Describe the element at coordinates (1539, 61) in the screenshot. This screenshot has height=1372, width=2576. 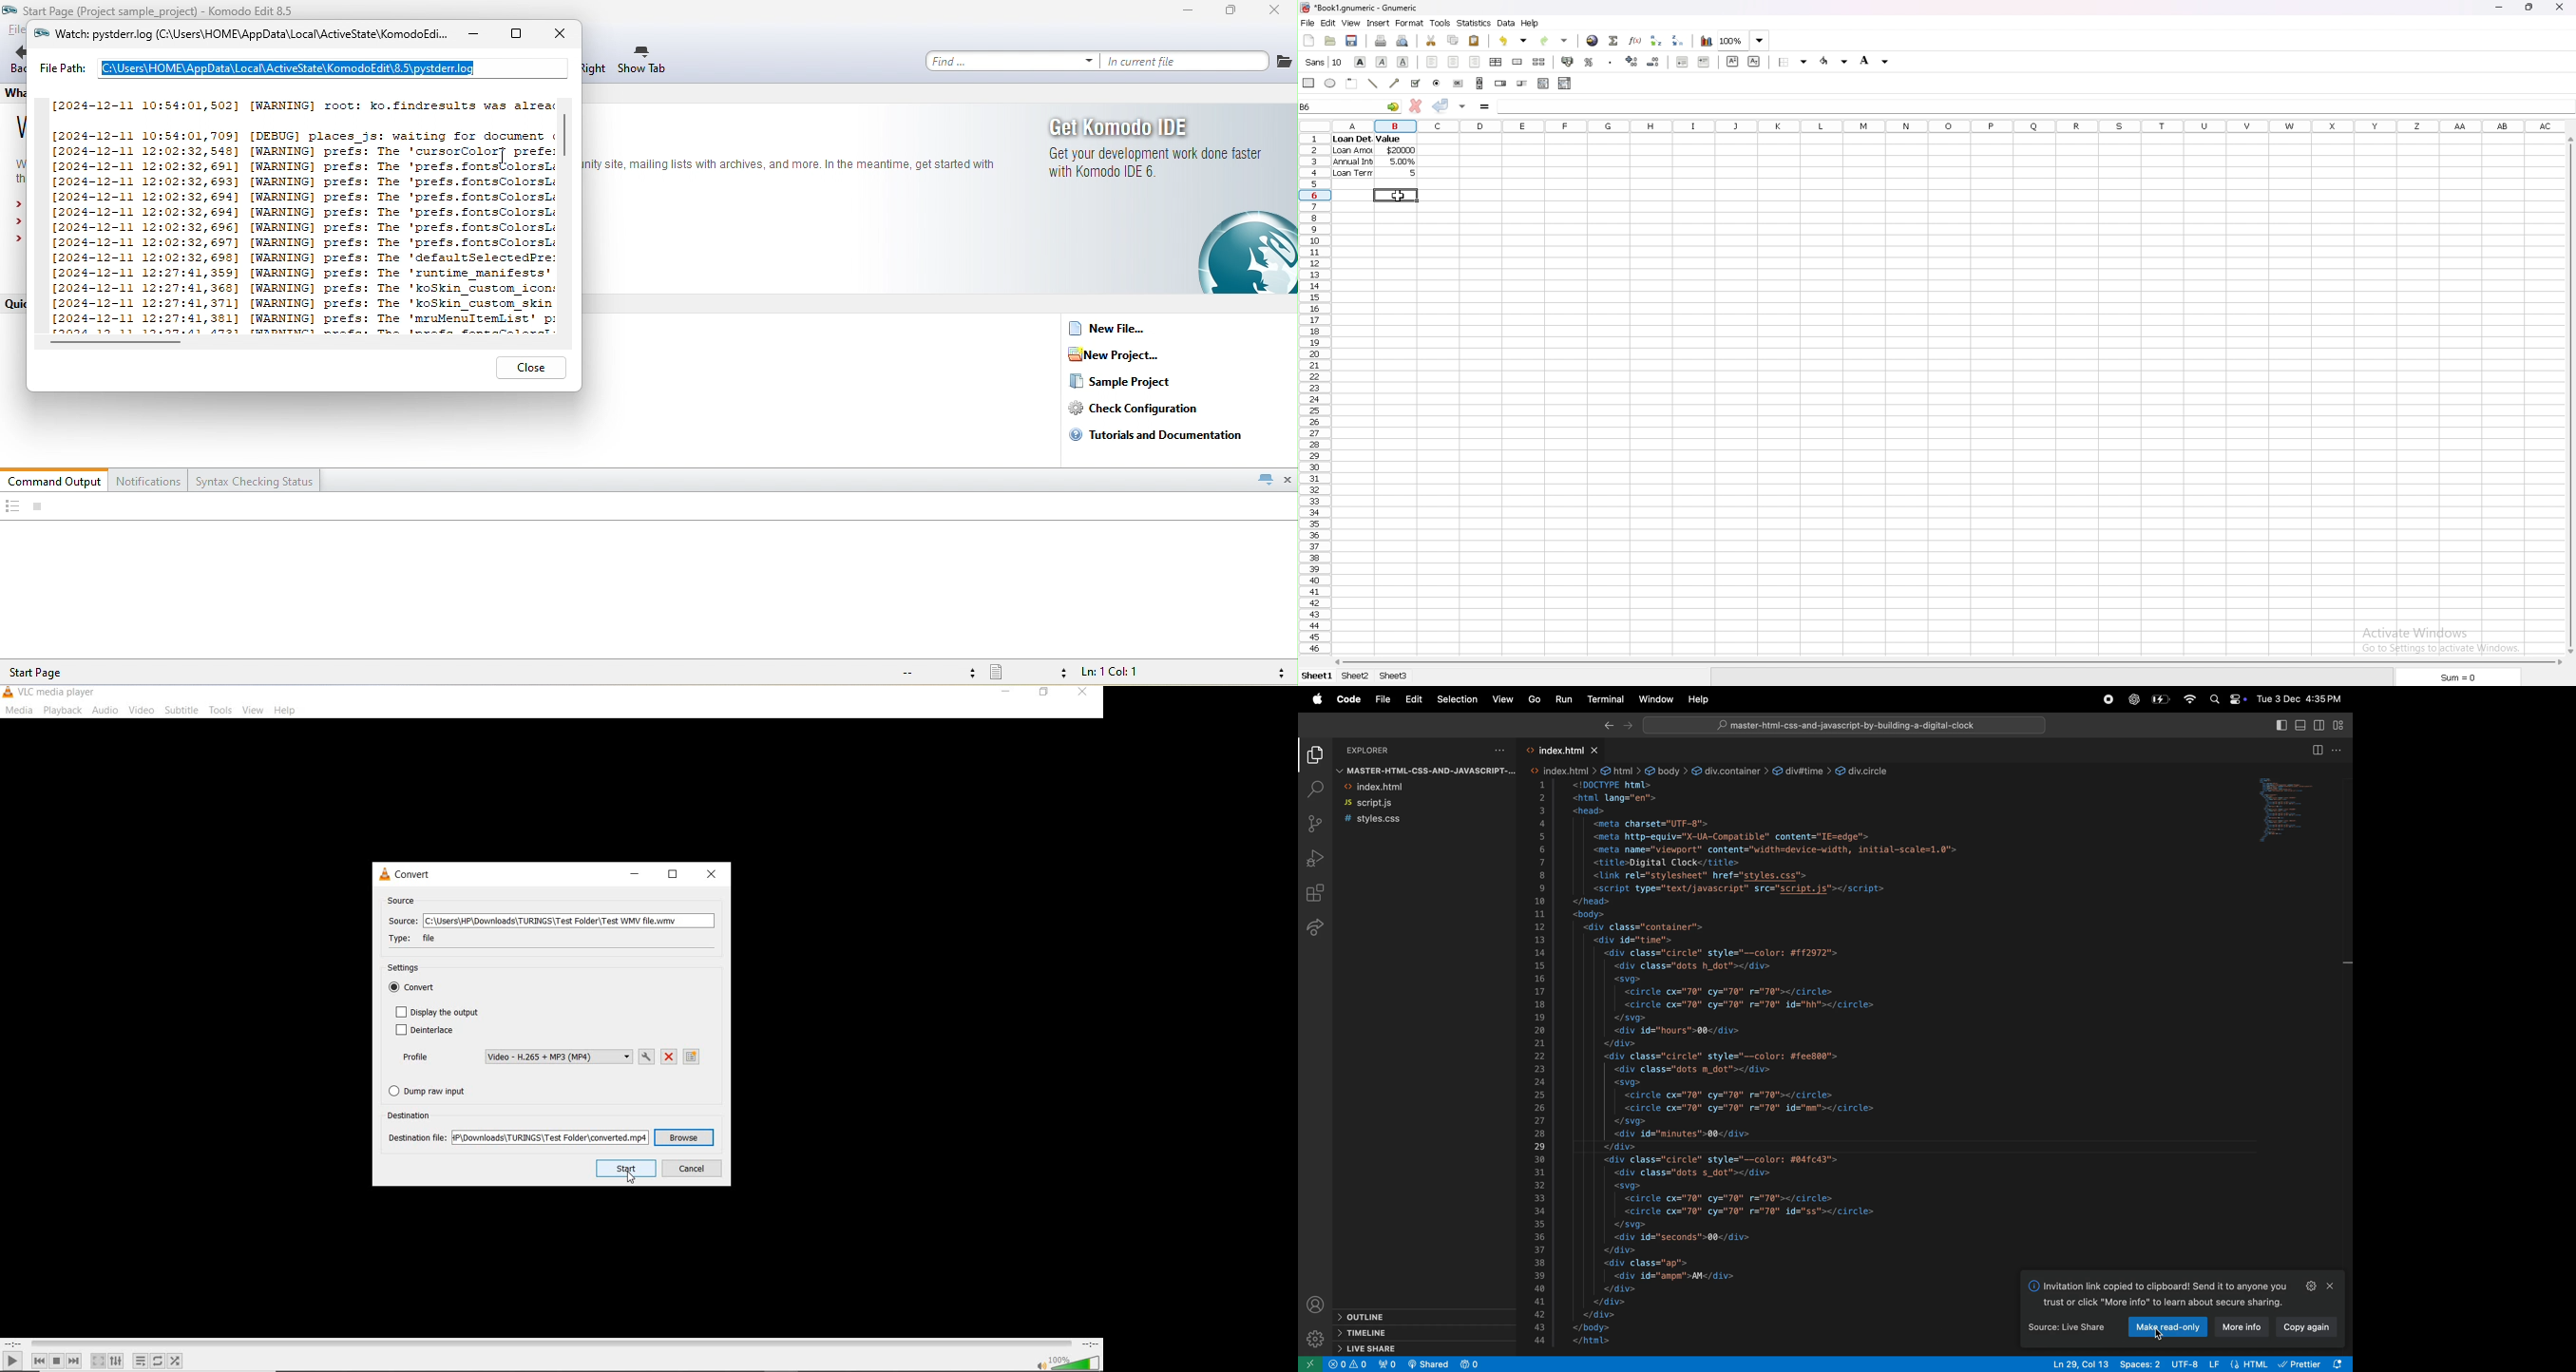
I see `split merged cells` at that location.